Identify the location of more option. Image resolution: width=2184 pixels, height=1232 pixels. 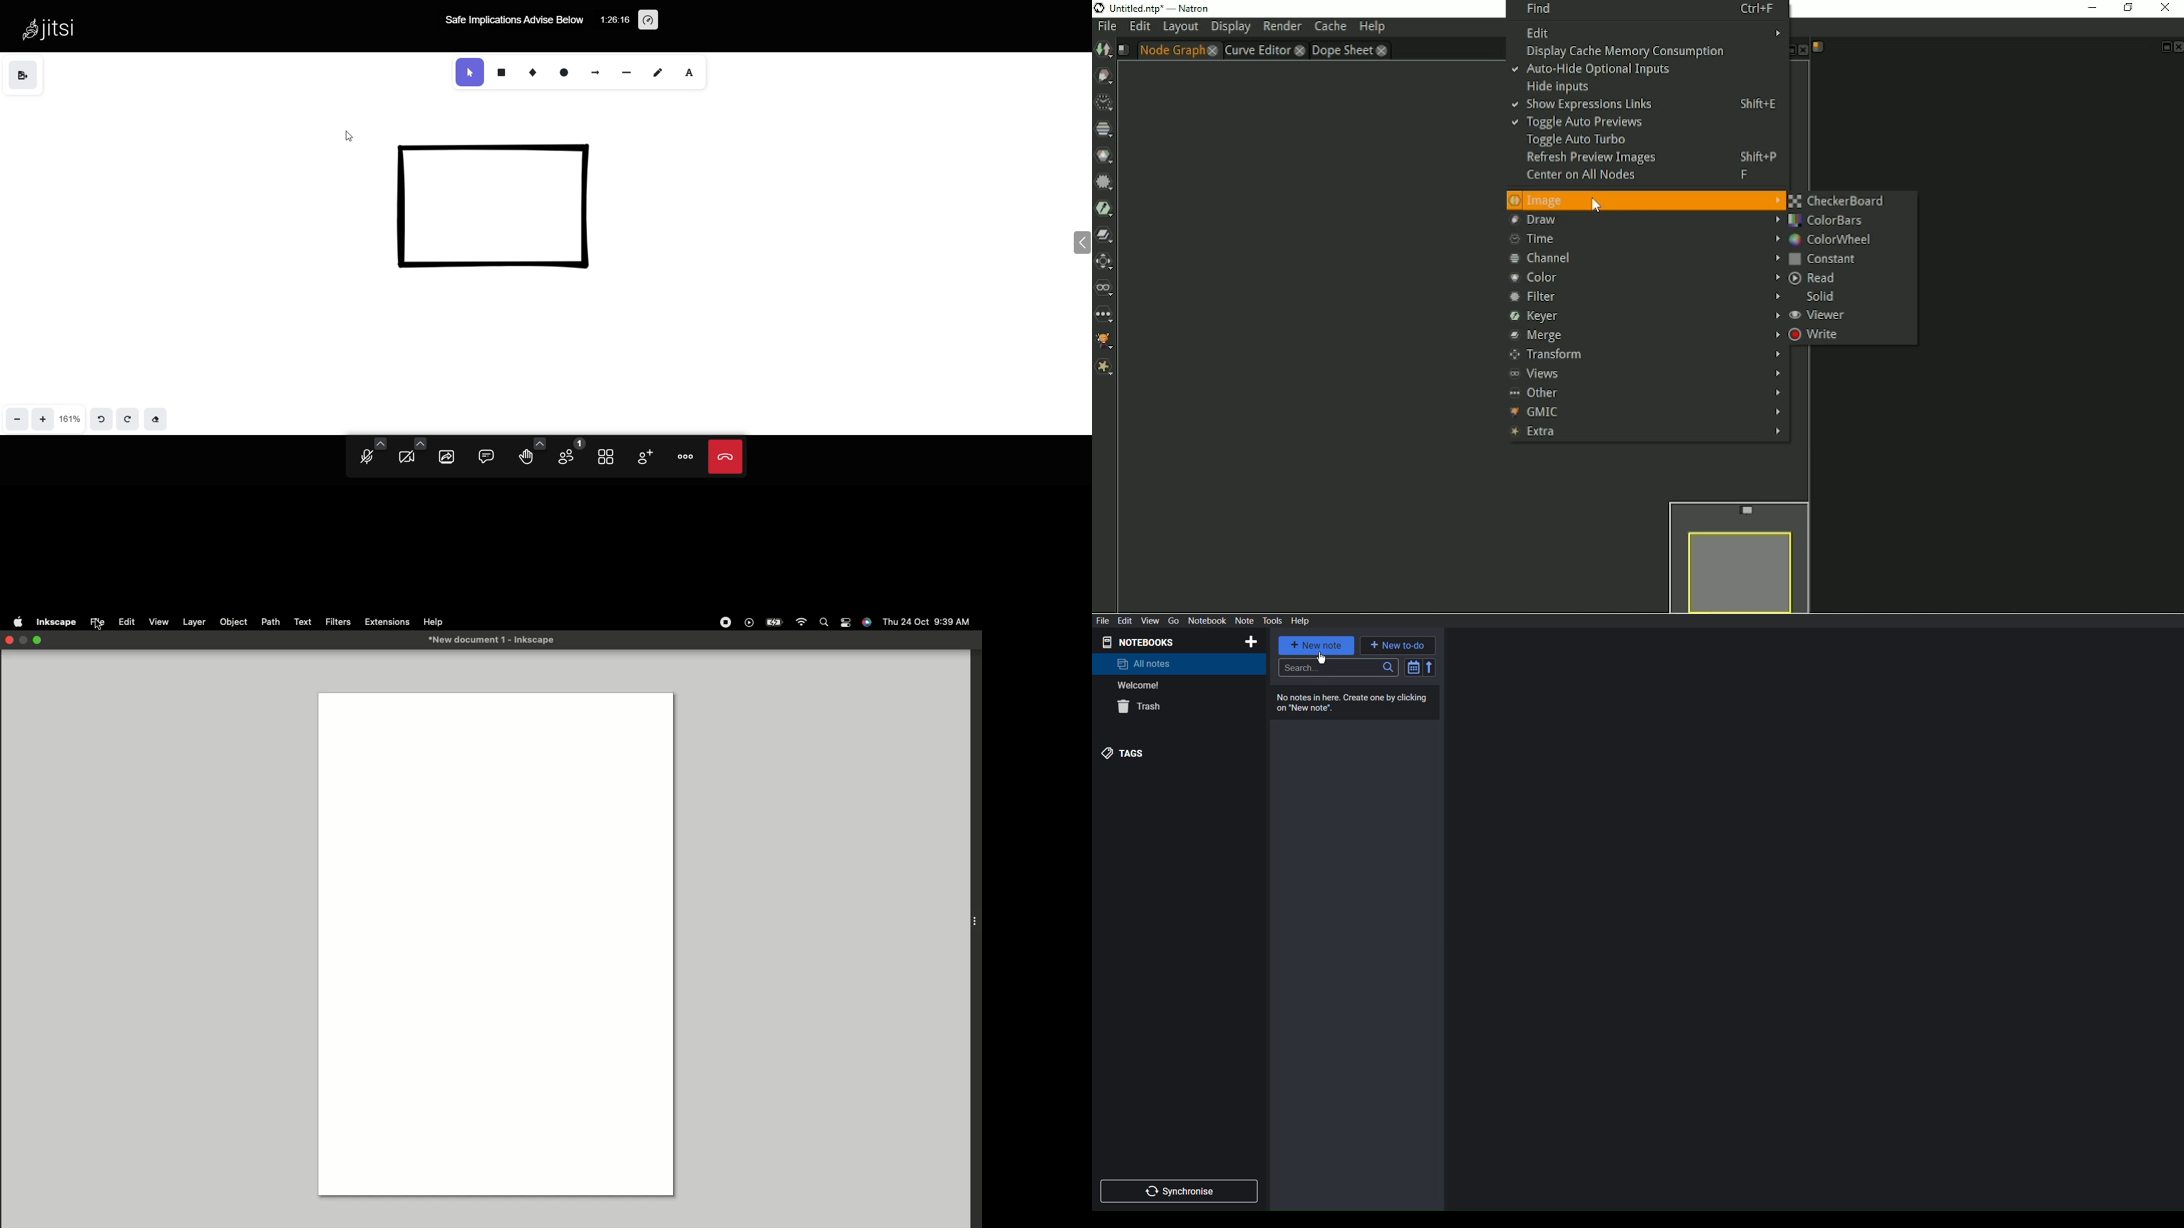
(685, 455).